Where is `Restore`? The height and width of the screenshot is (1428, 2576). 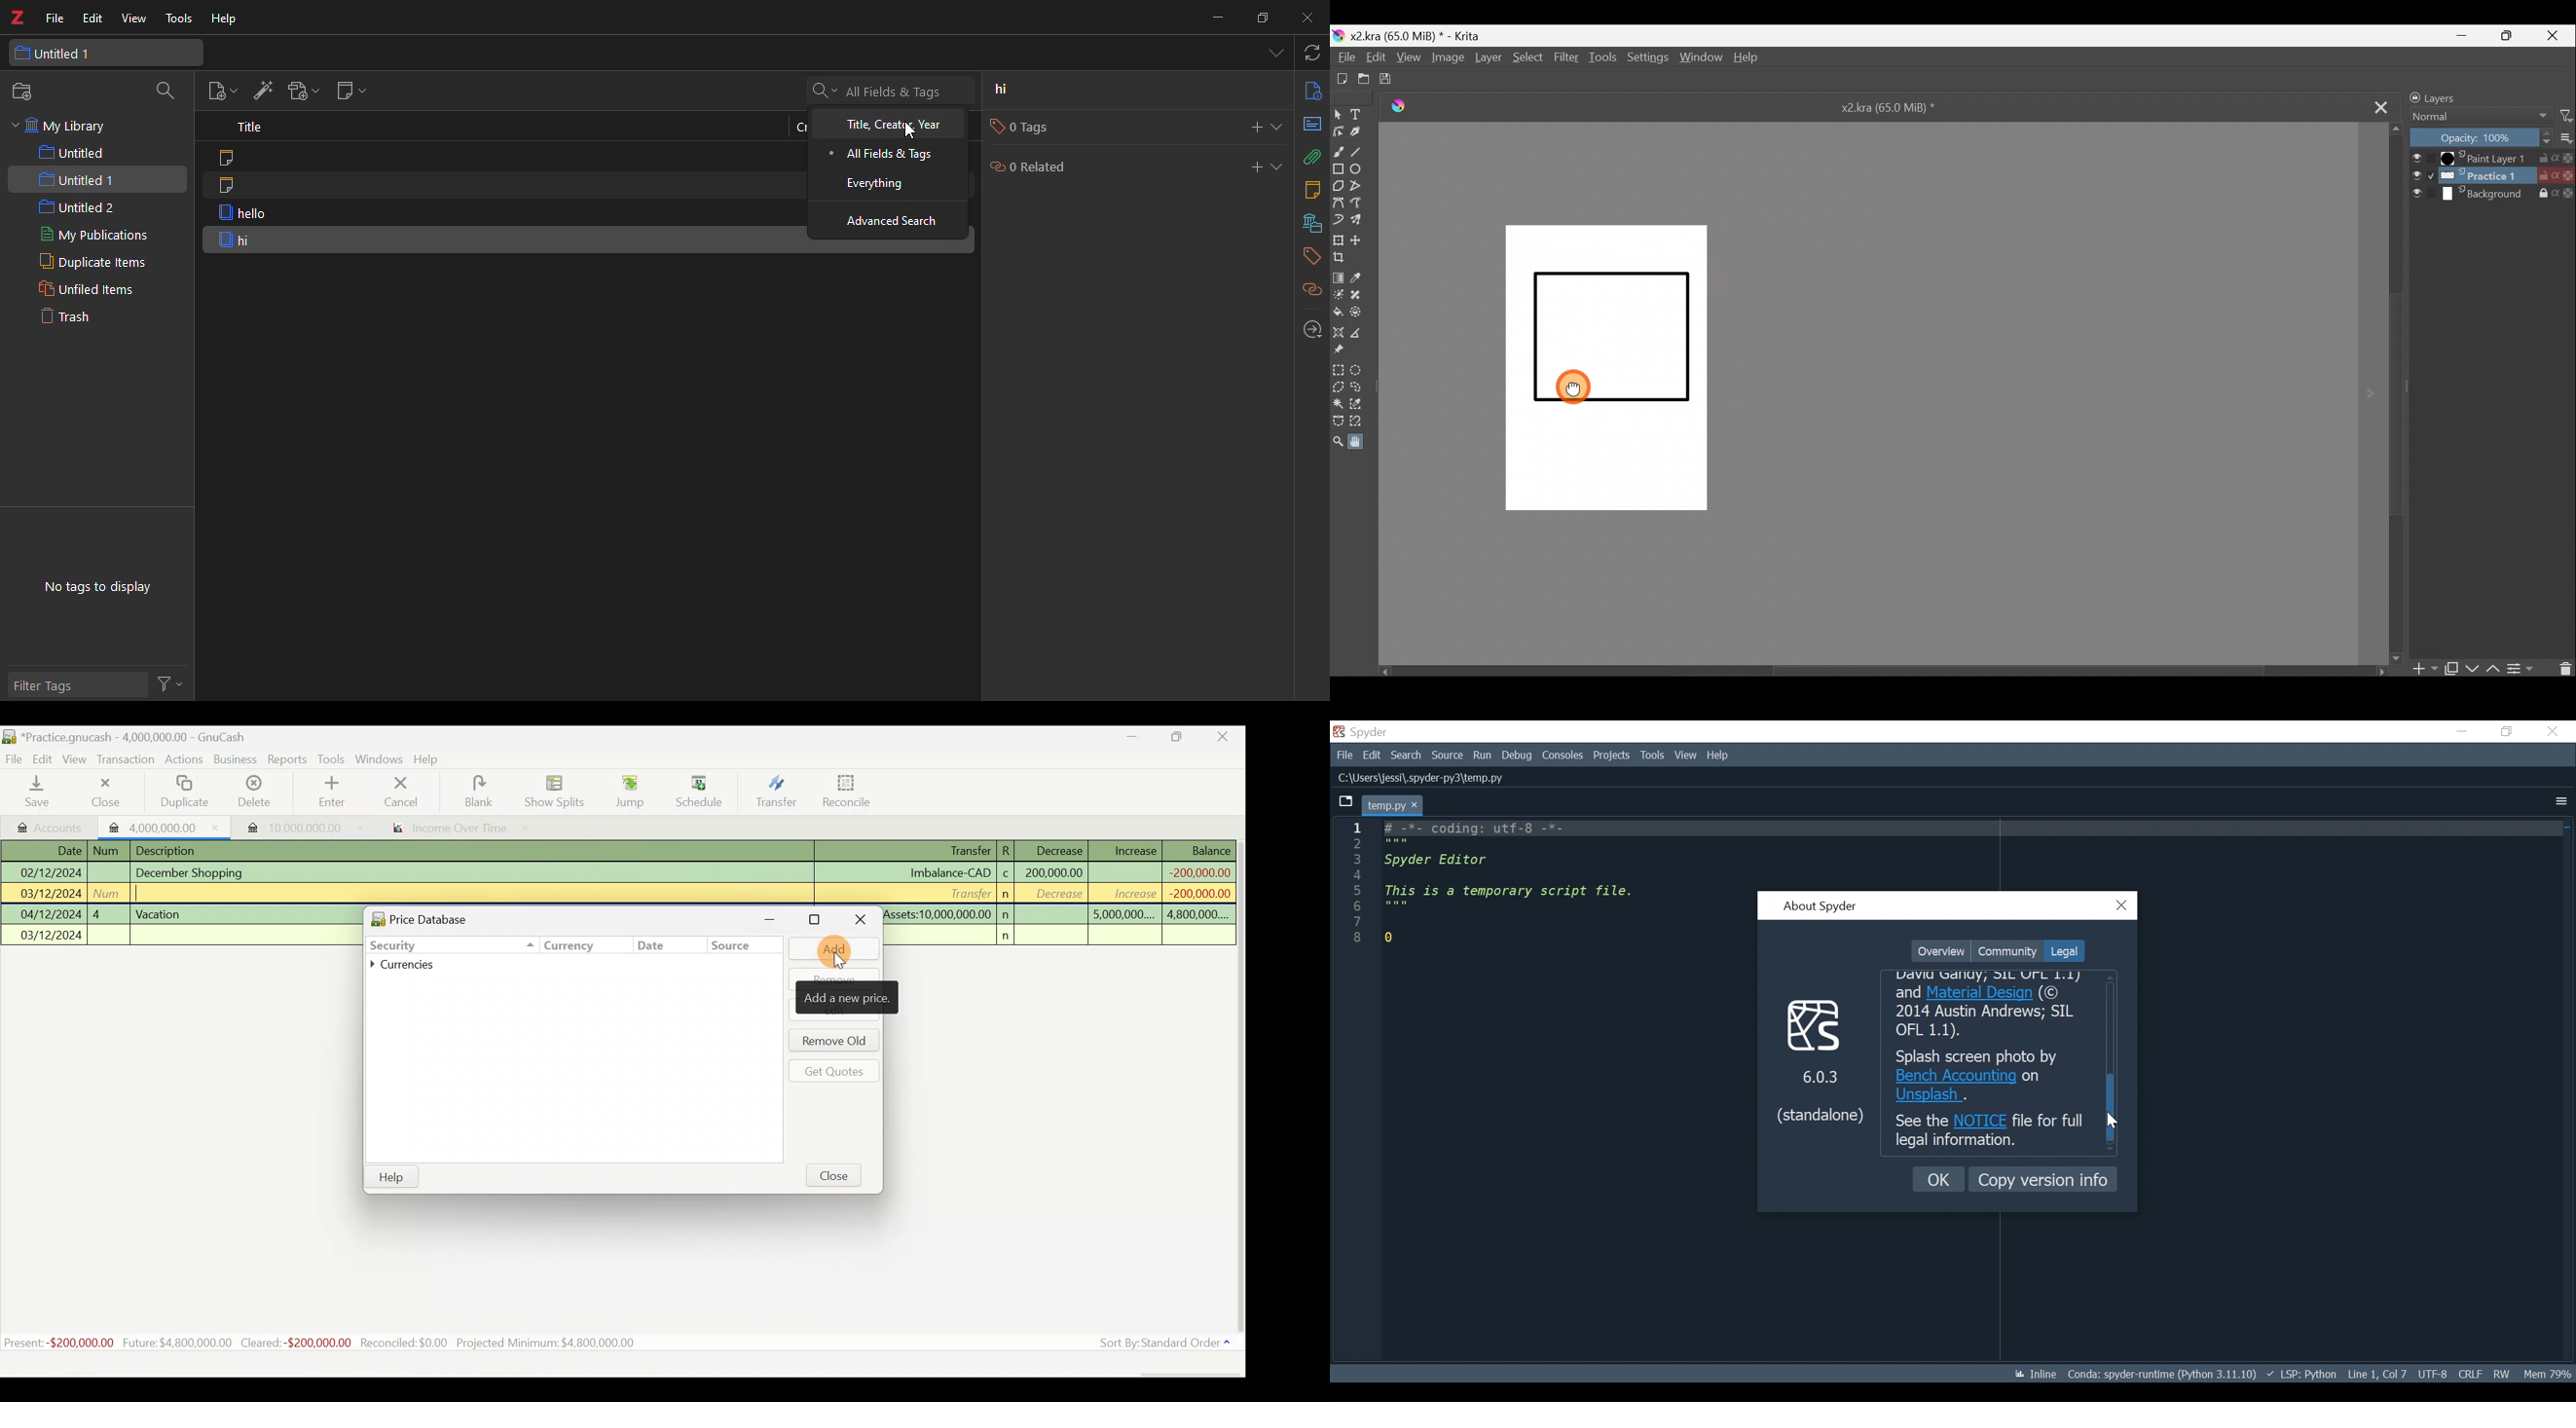
Restore is located at coordinates (2507, 731).